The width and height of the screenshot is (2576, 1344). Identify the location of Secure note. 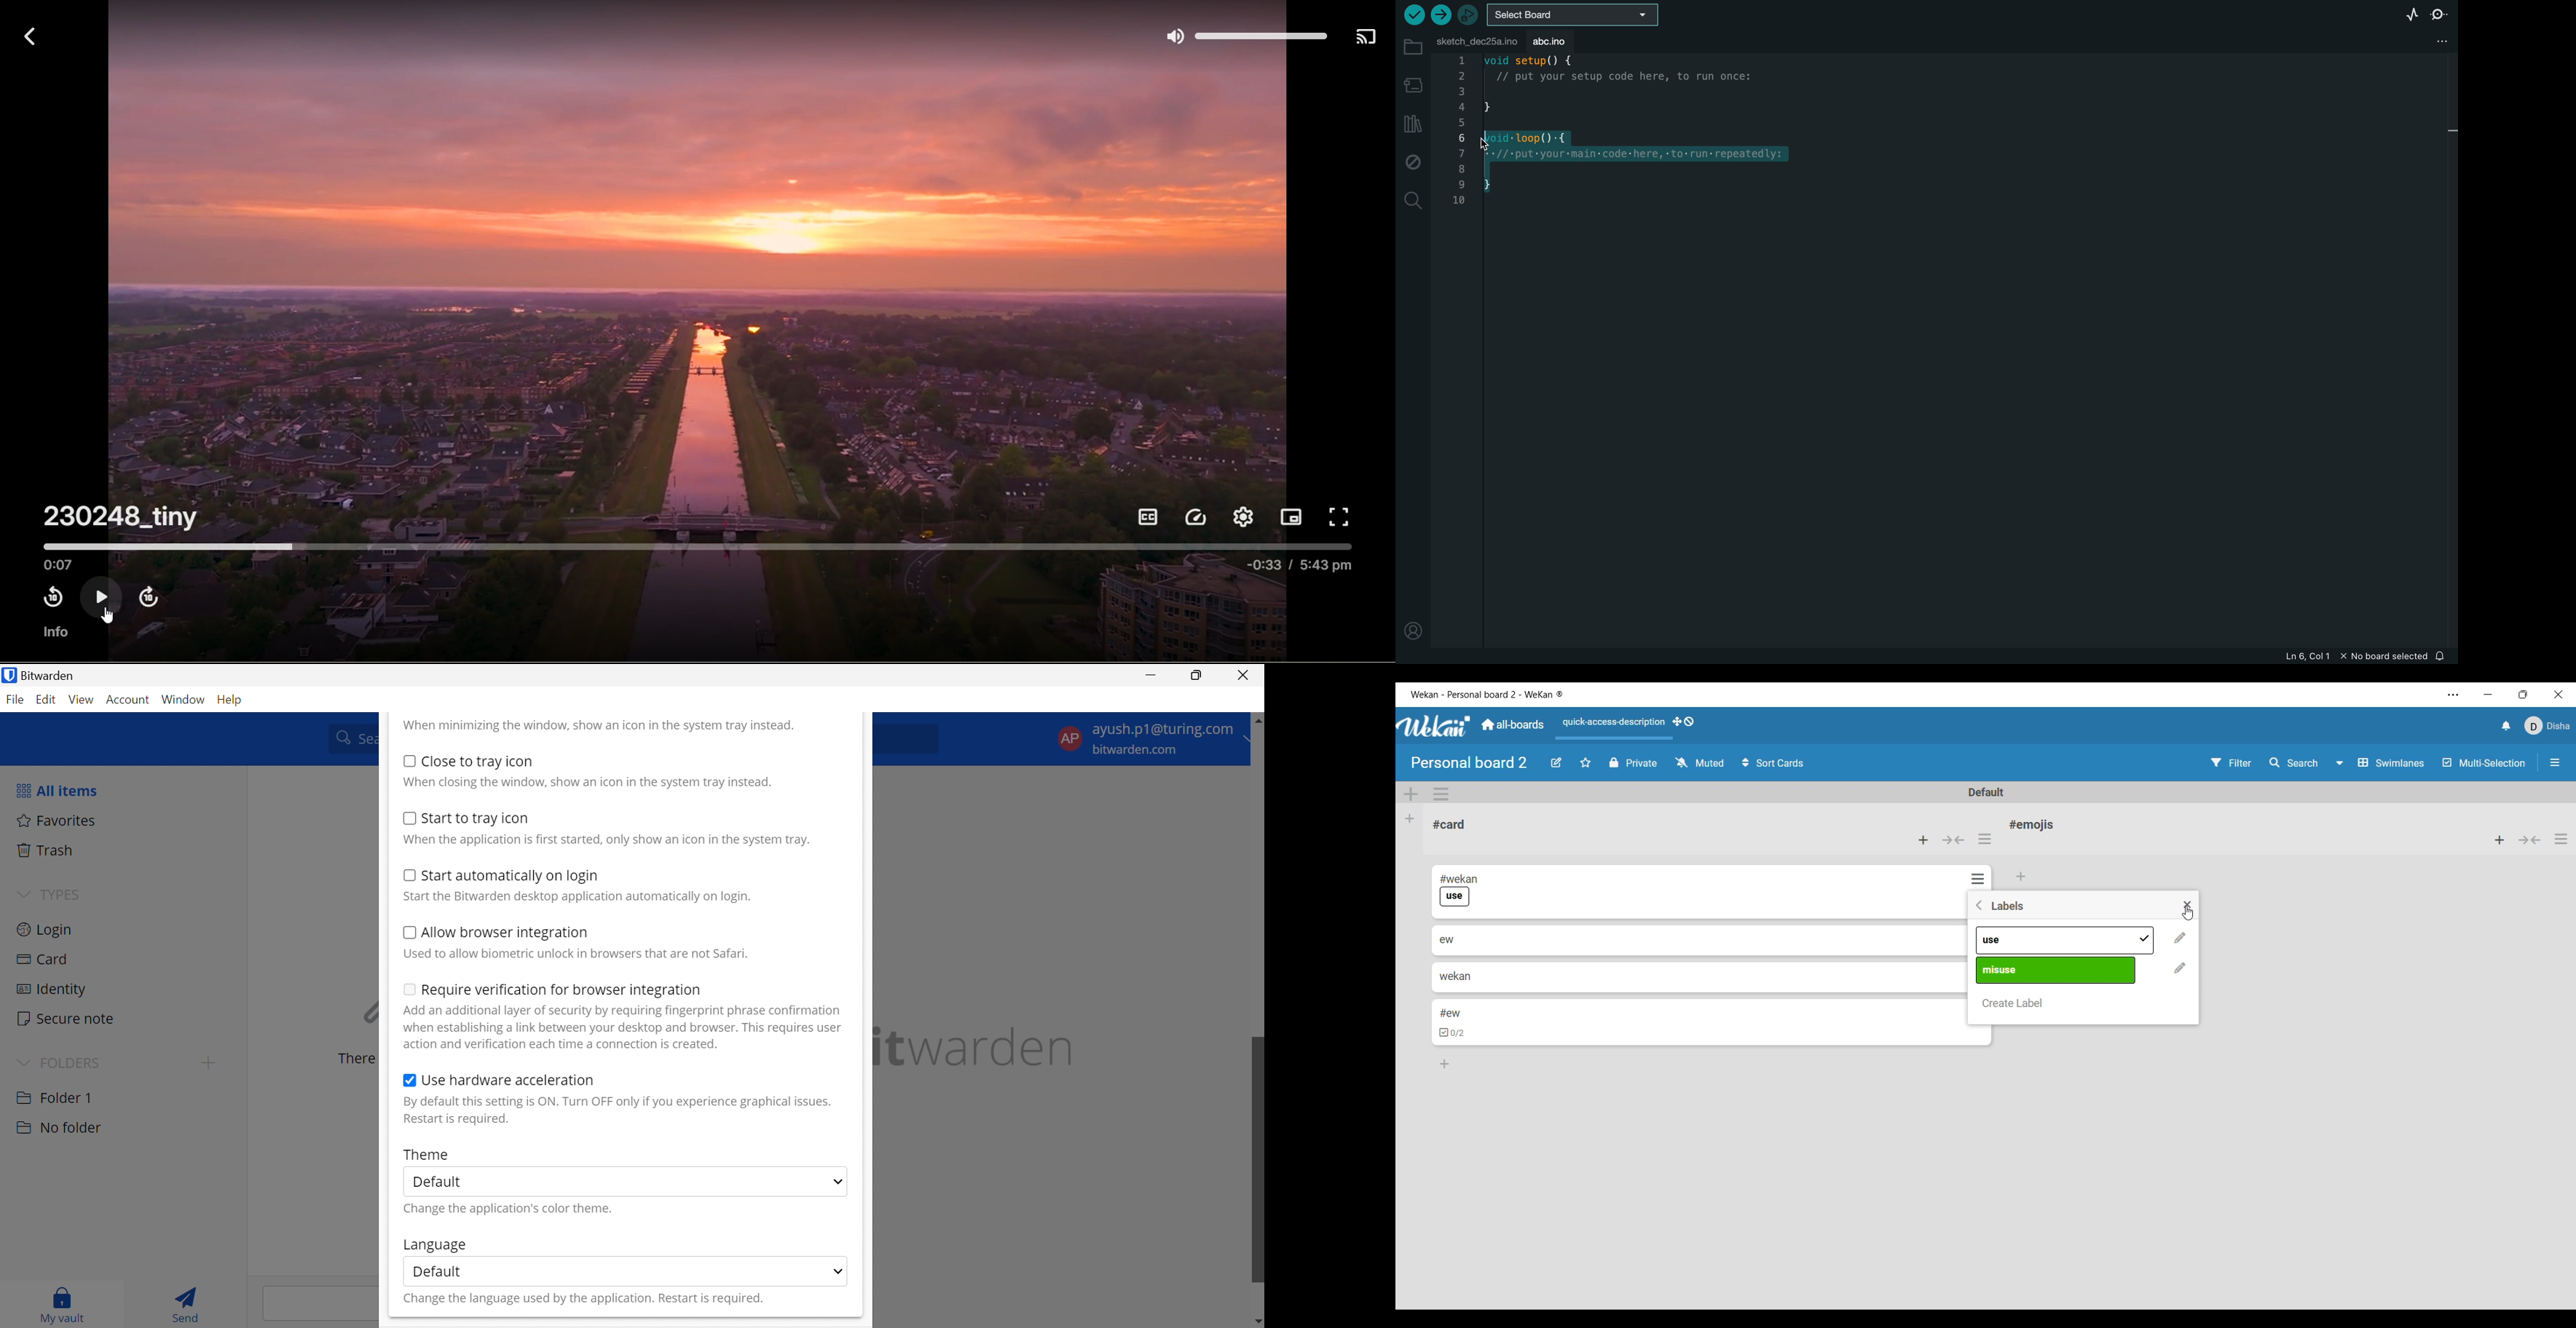
(67, 1020).